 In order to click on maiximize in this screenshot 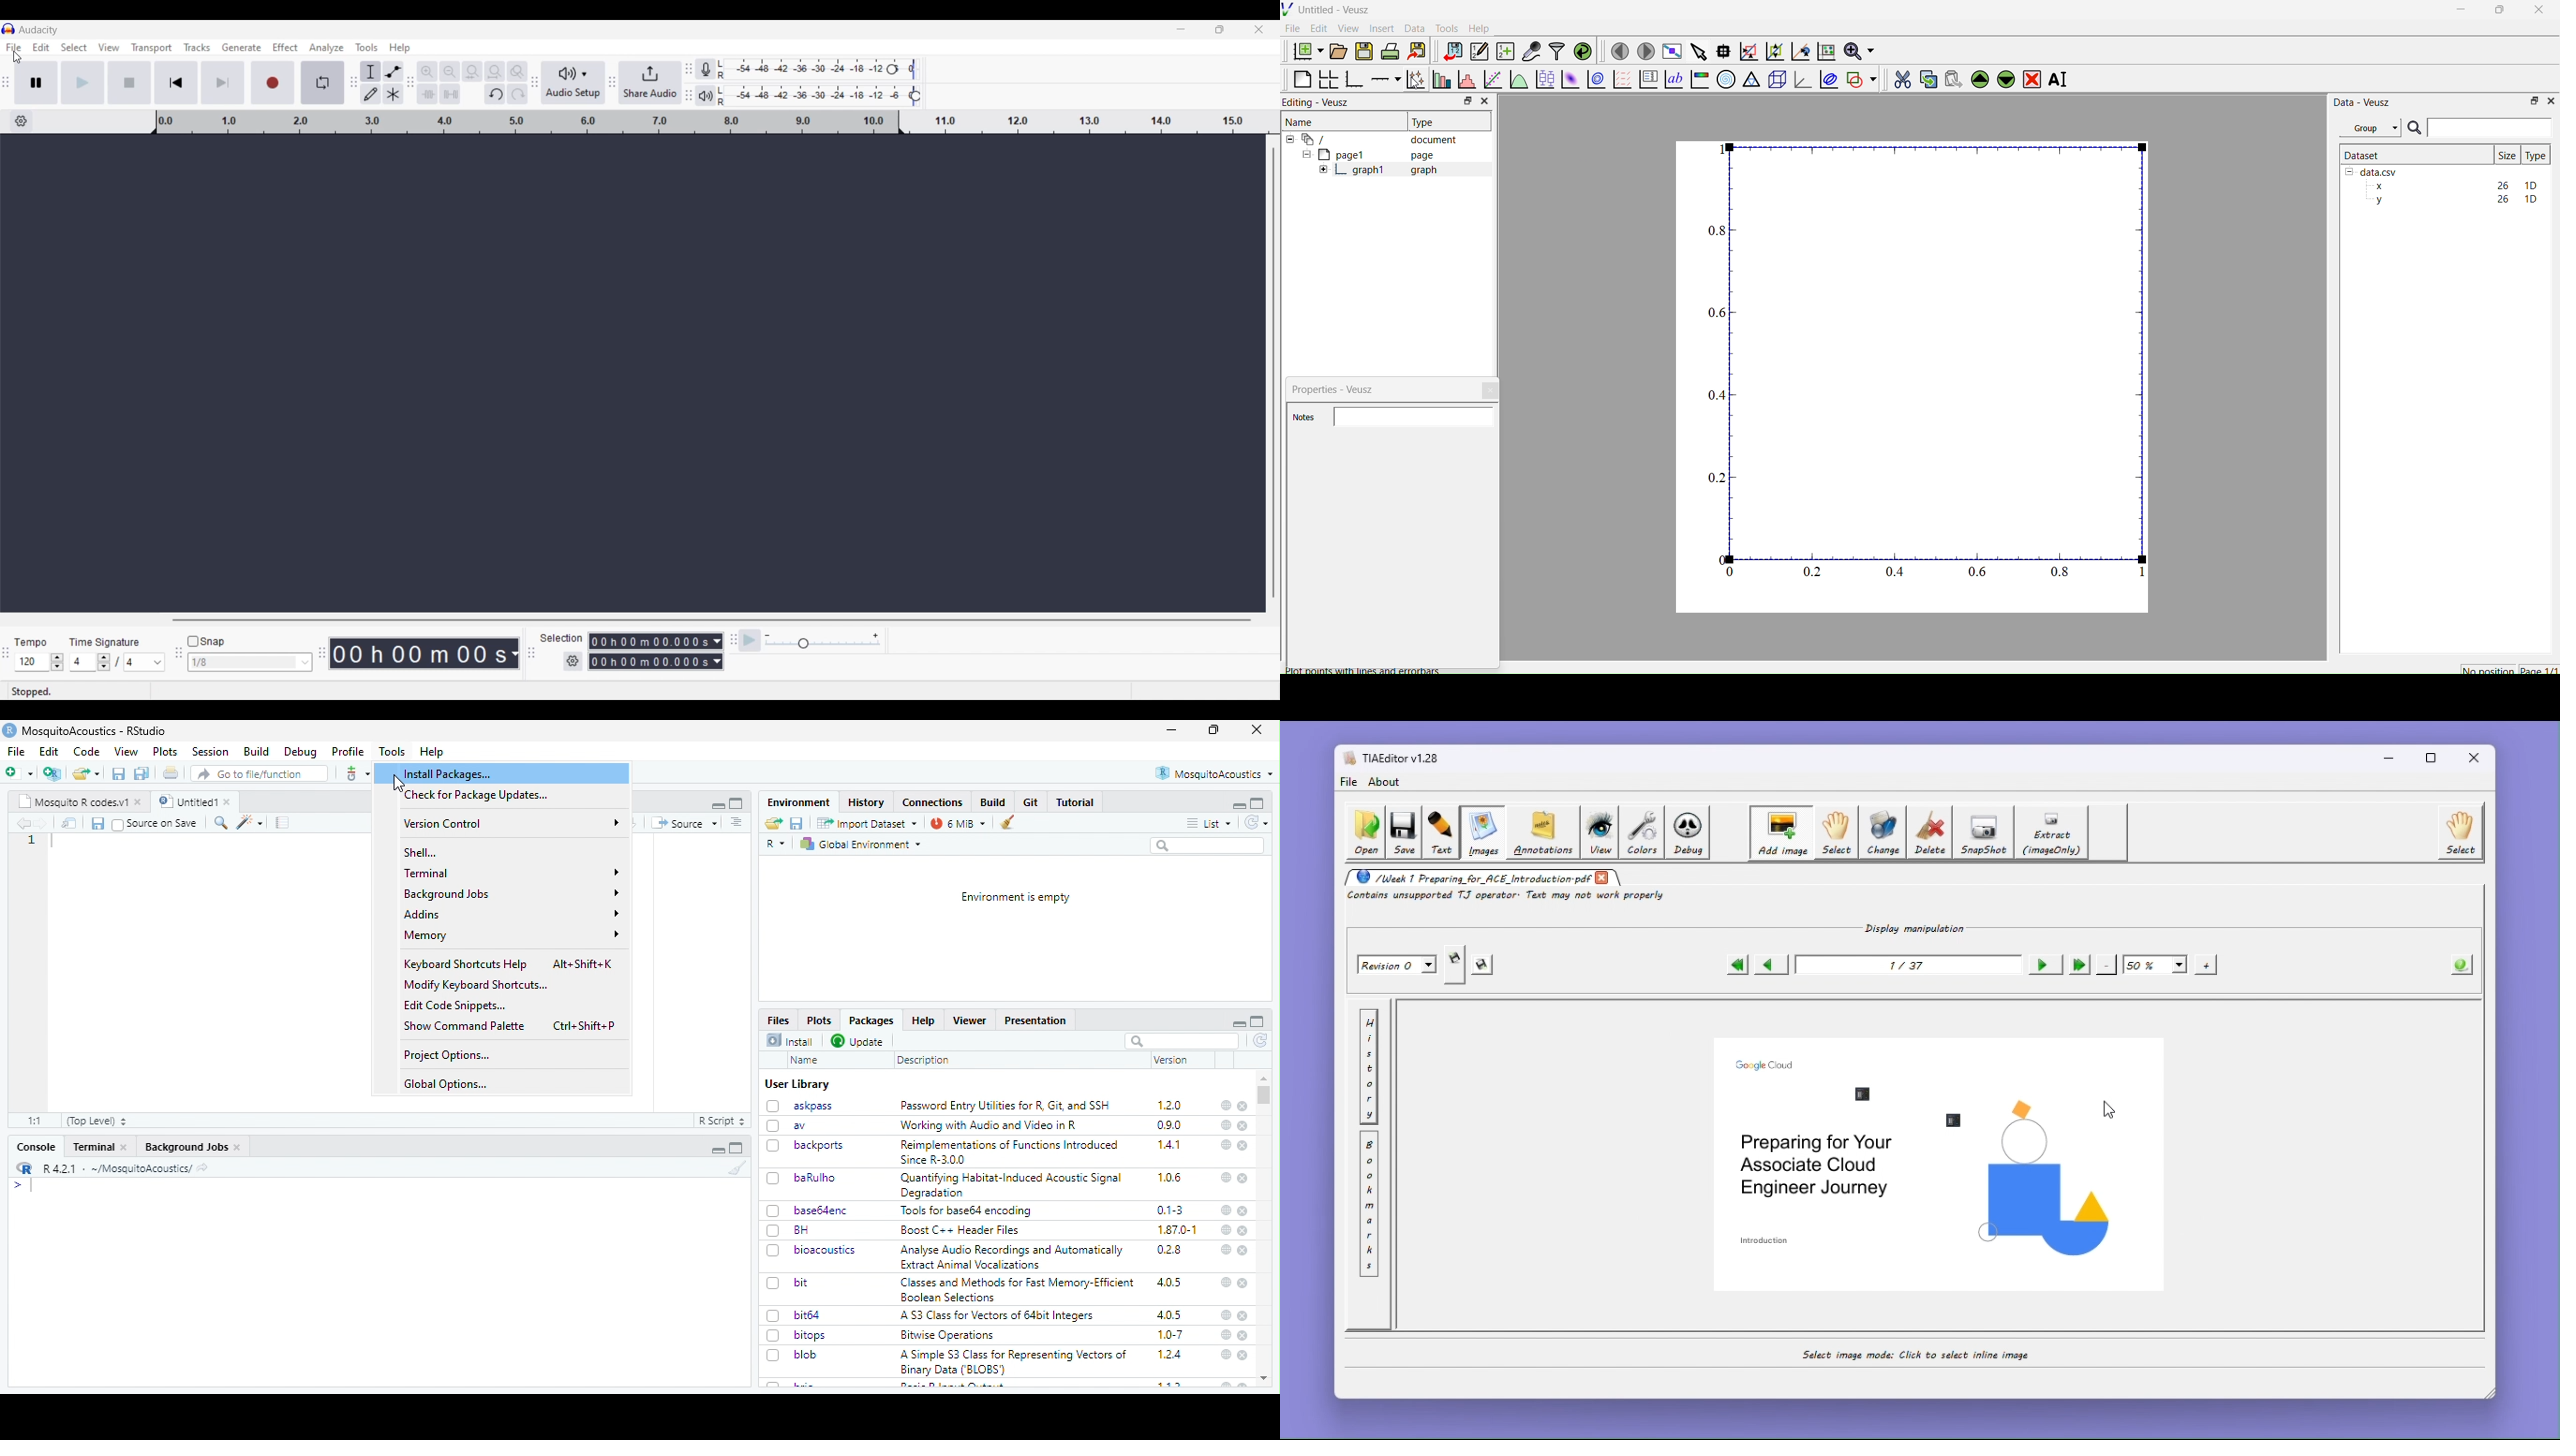, I will do `click(737, 803)`.